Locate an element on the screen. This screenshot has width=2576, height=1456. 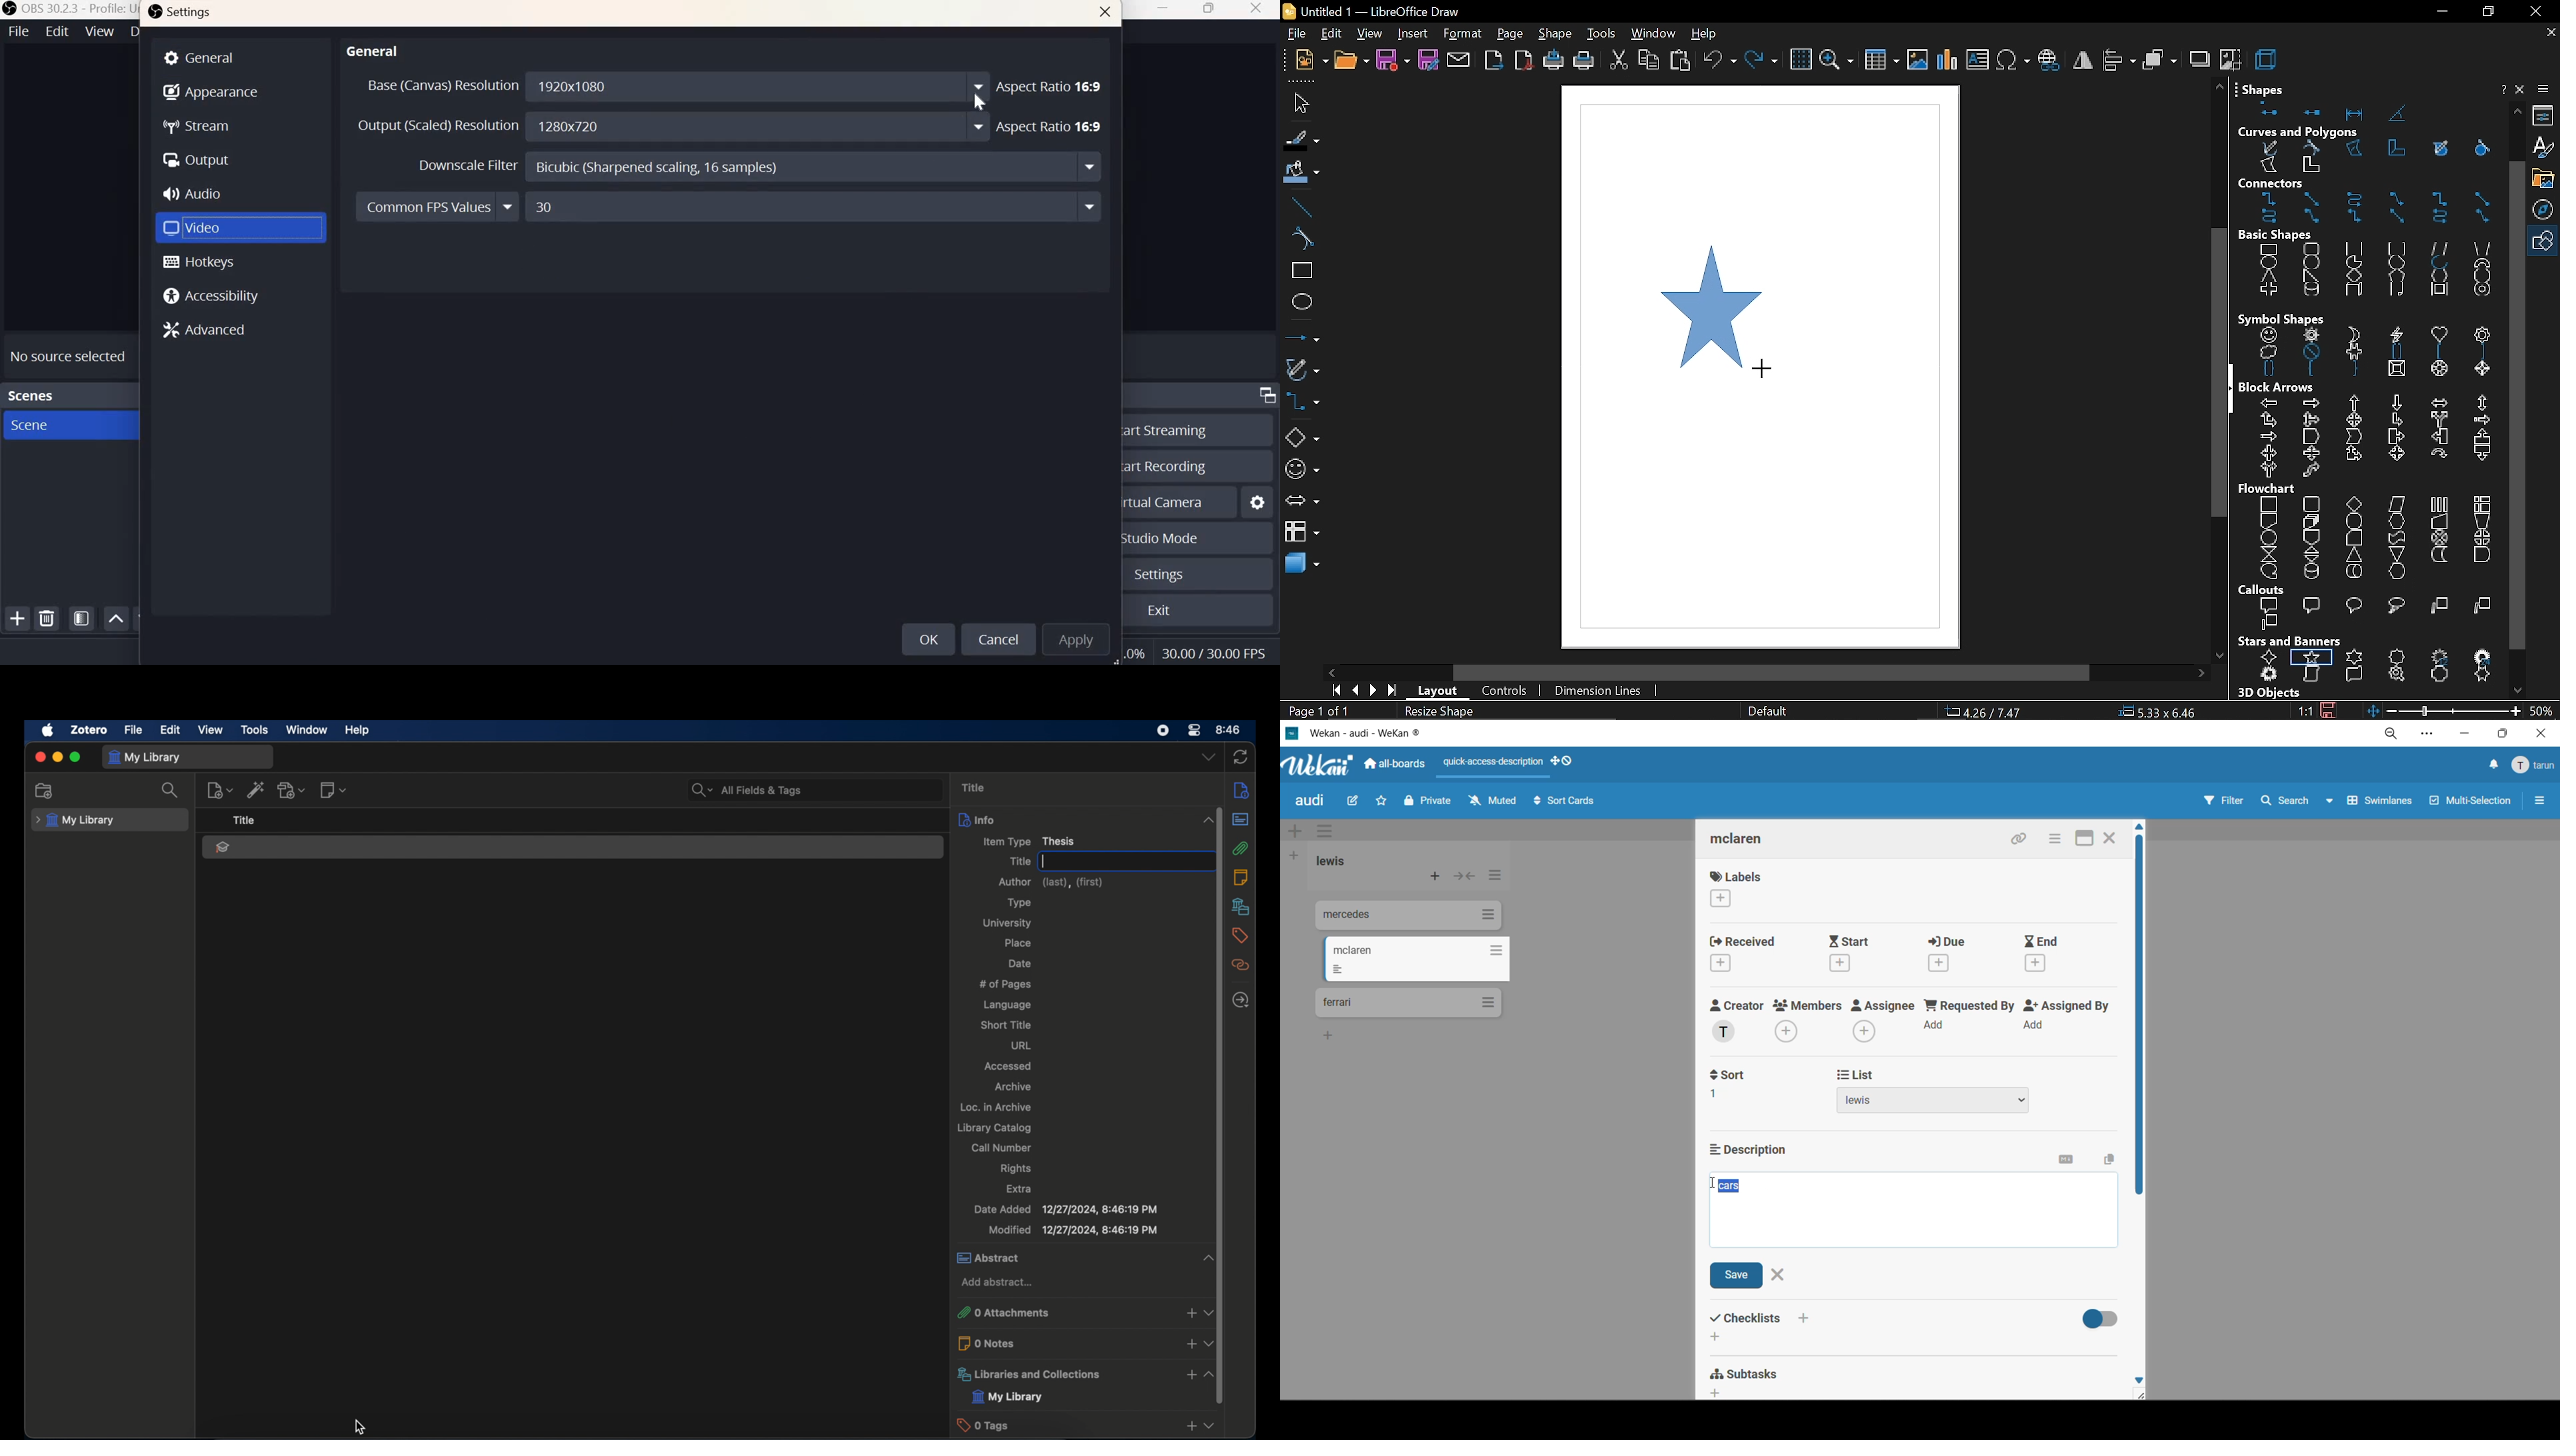
go to first page is located at coordinates (1334, 690).